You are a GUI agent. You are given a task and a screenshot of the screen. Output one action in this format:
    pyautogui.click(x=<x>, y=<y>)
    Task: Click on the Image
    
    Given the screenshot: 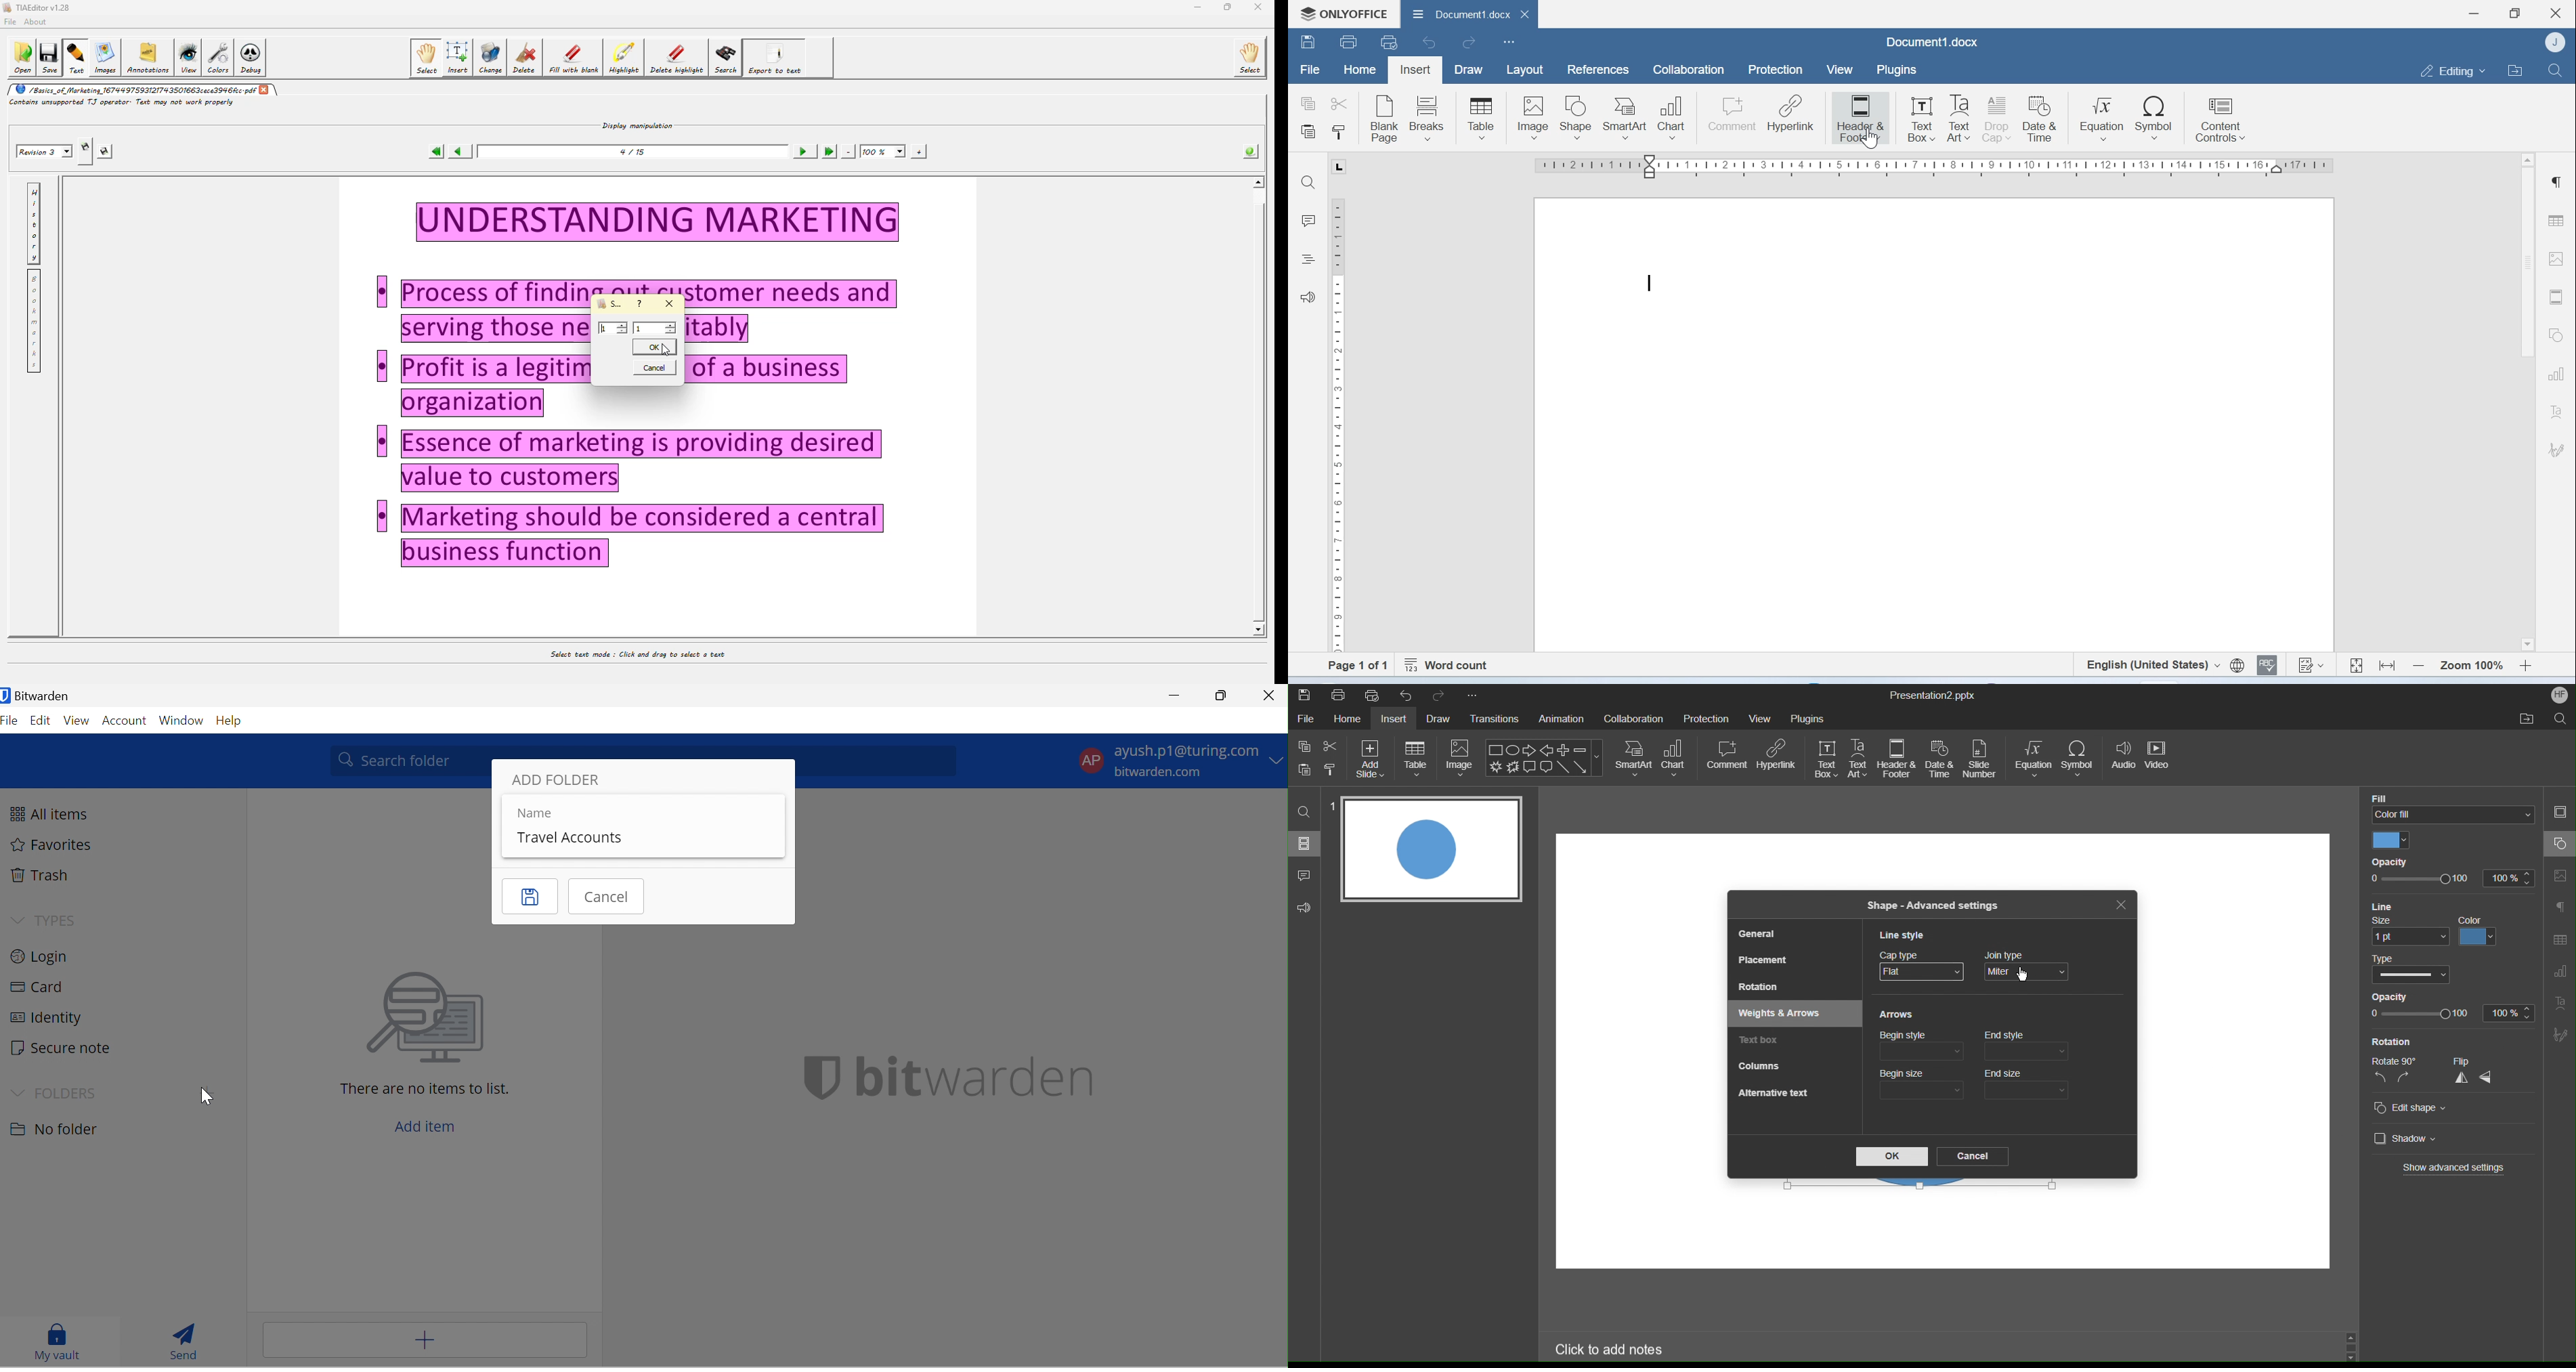 What is the action you would take?
    pyautogui.click(x=2558, y=261)
    